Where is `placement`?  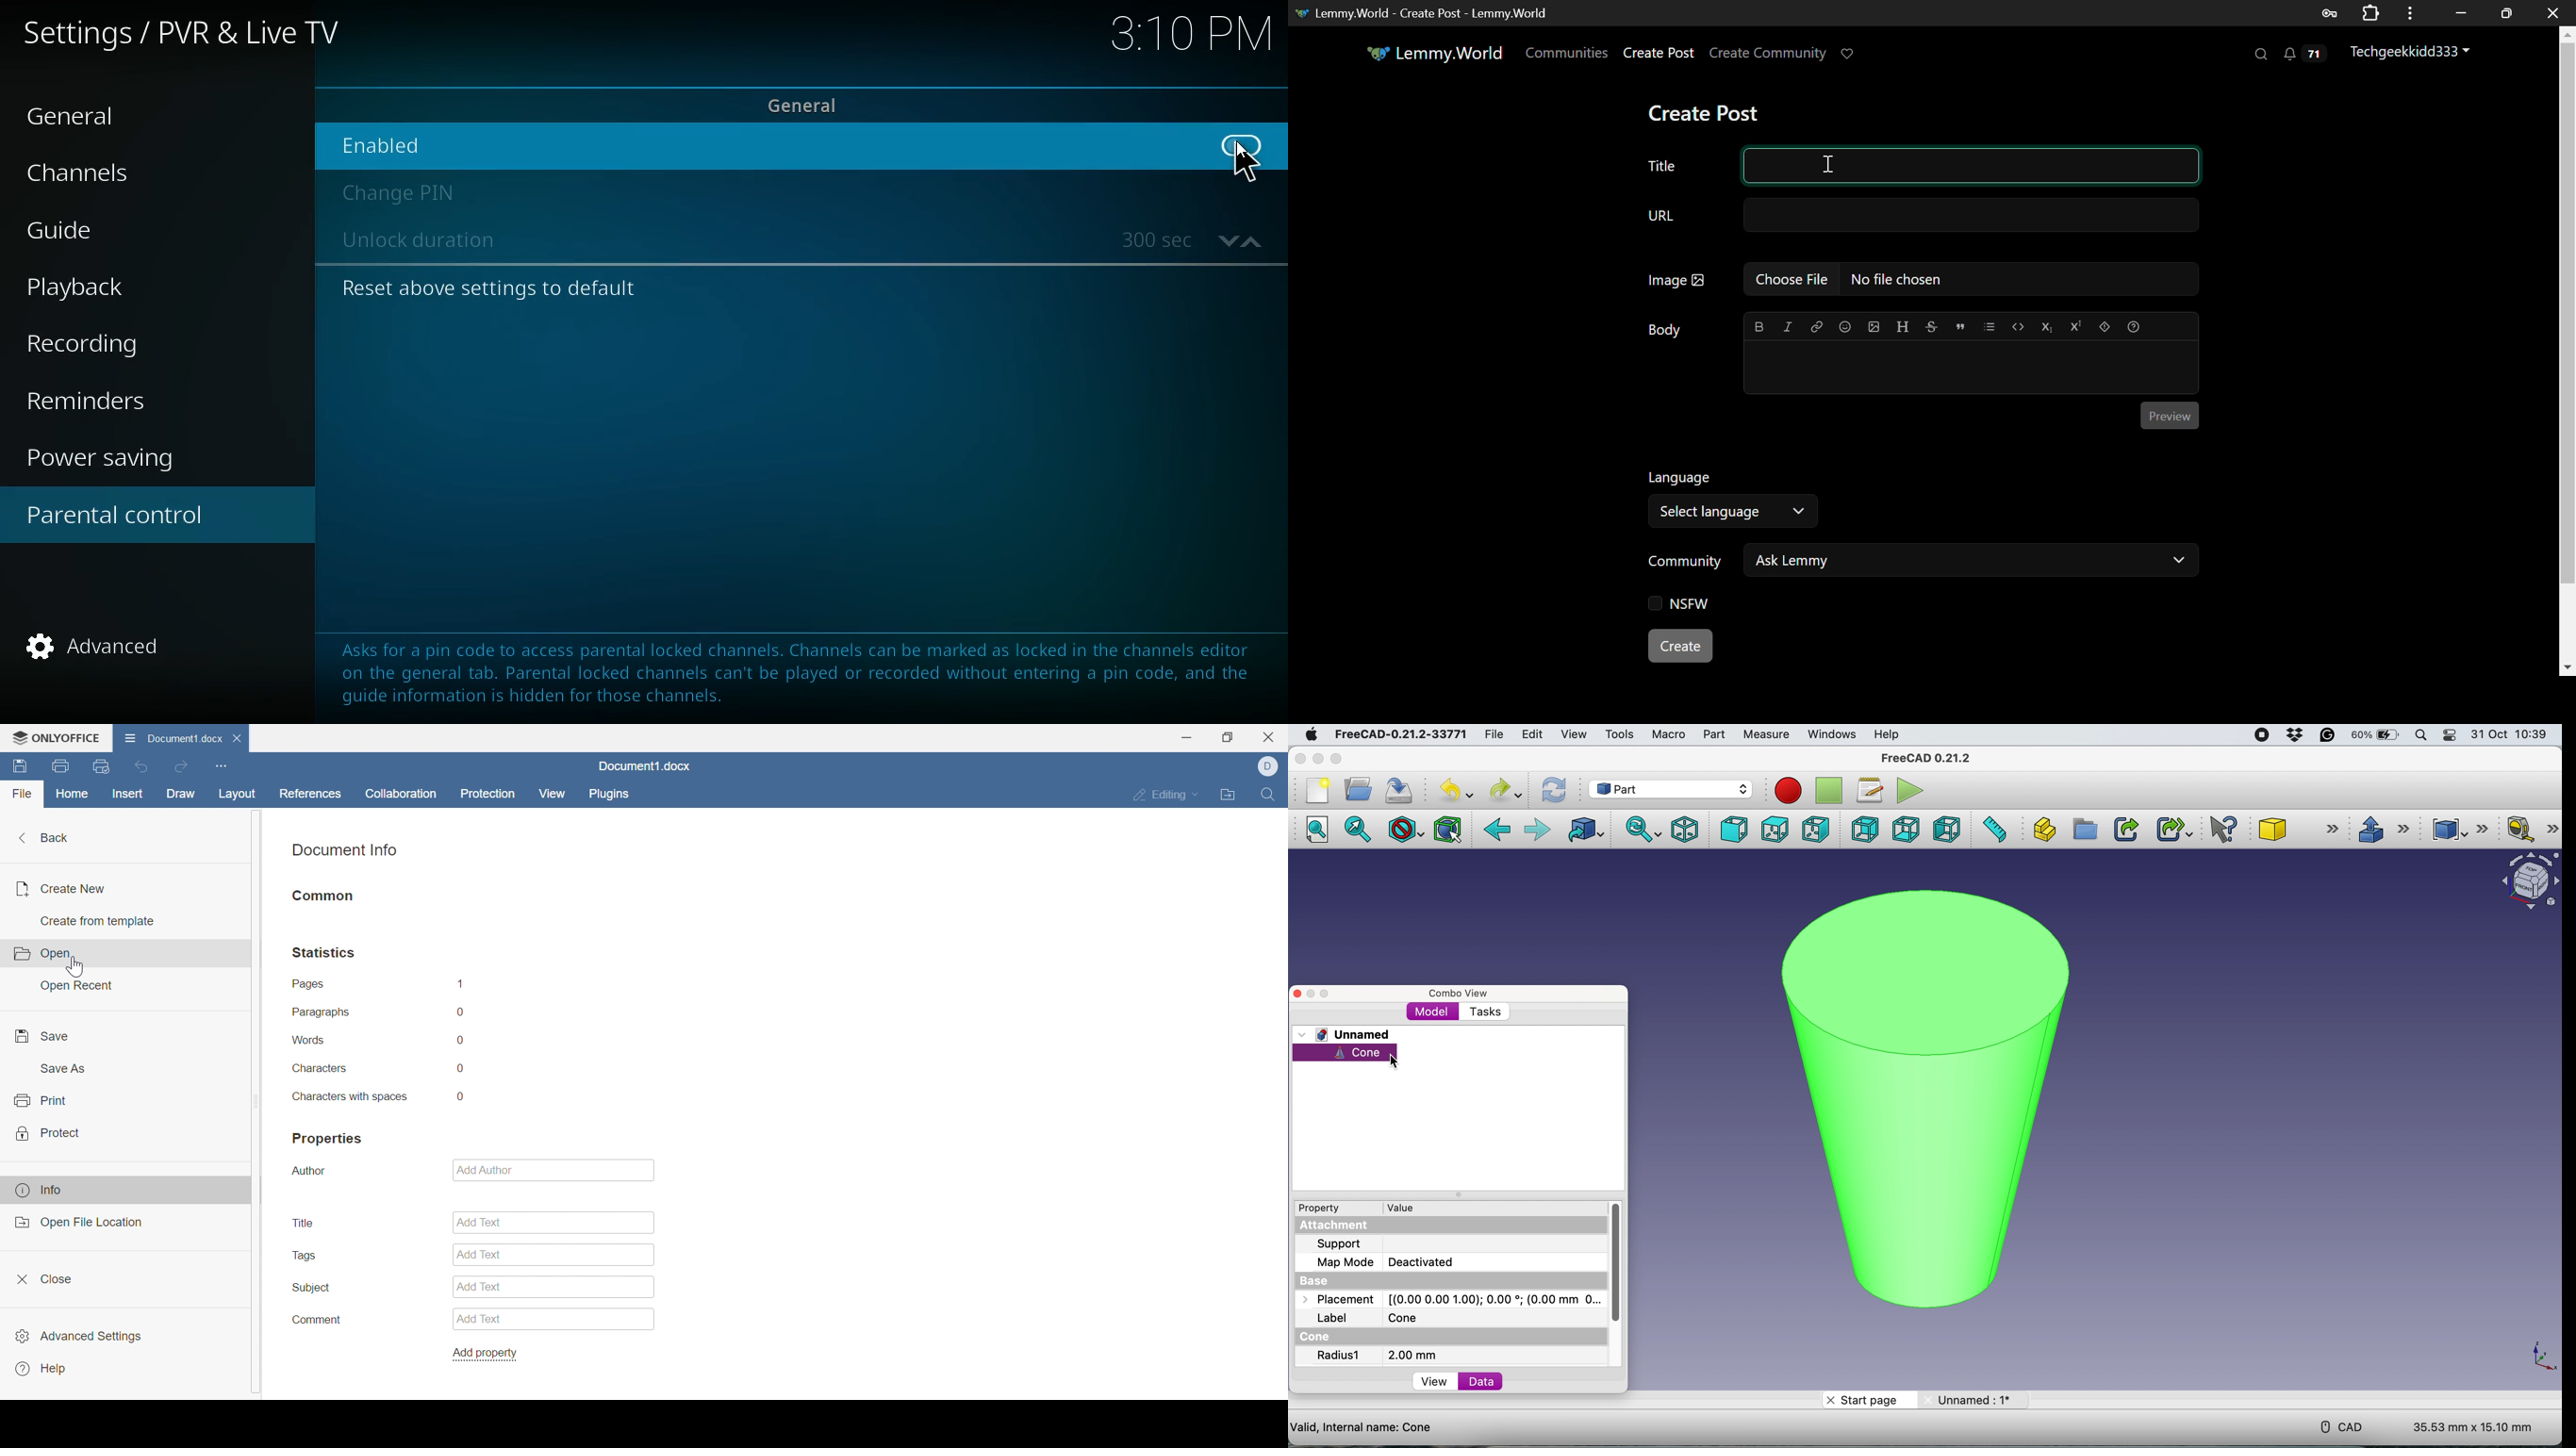 placement is located at coordinates (1447, 1300).